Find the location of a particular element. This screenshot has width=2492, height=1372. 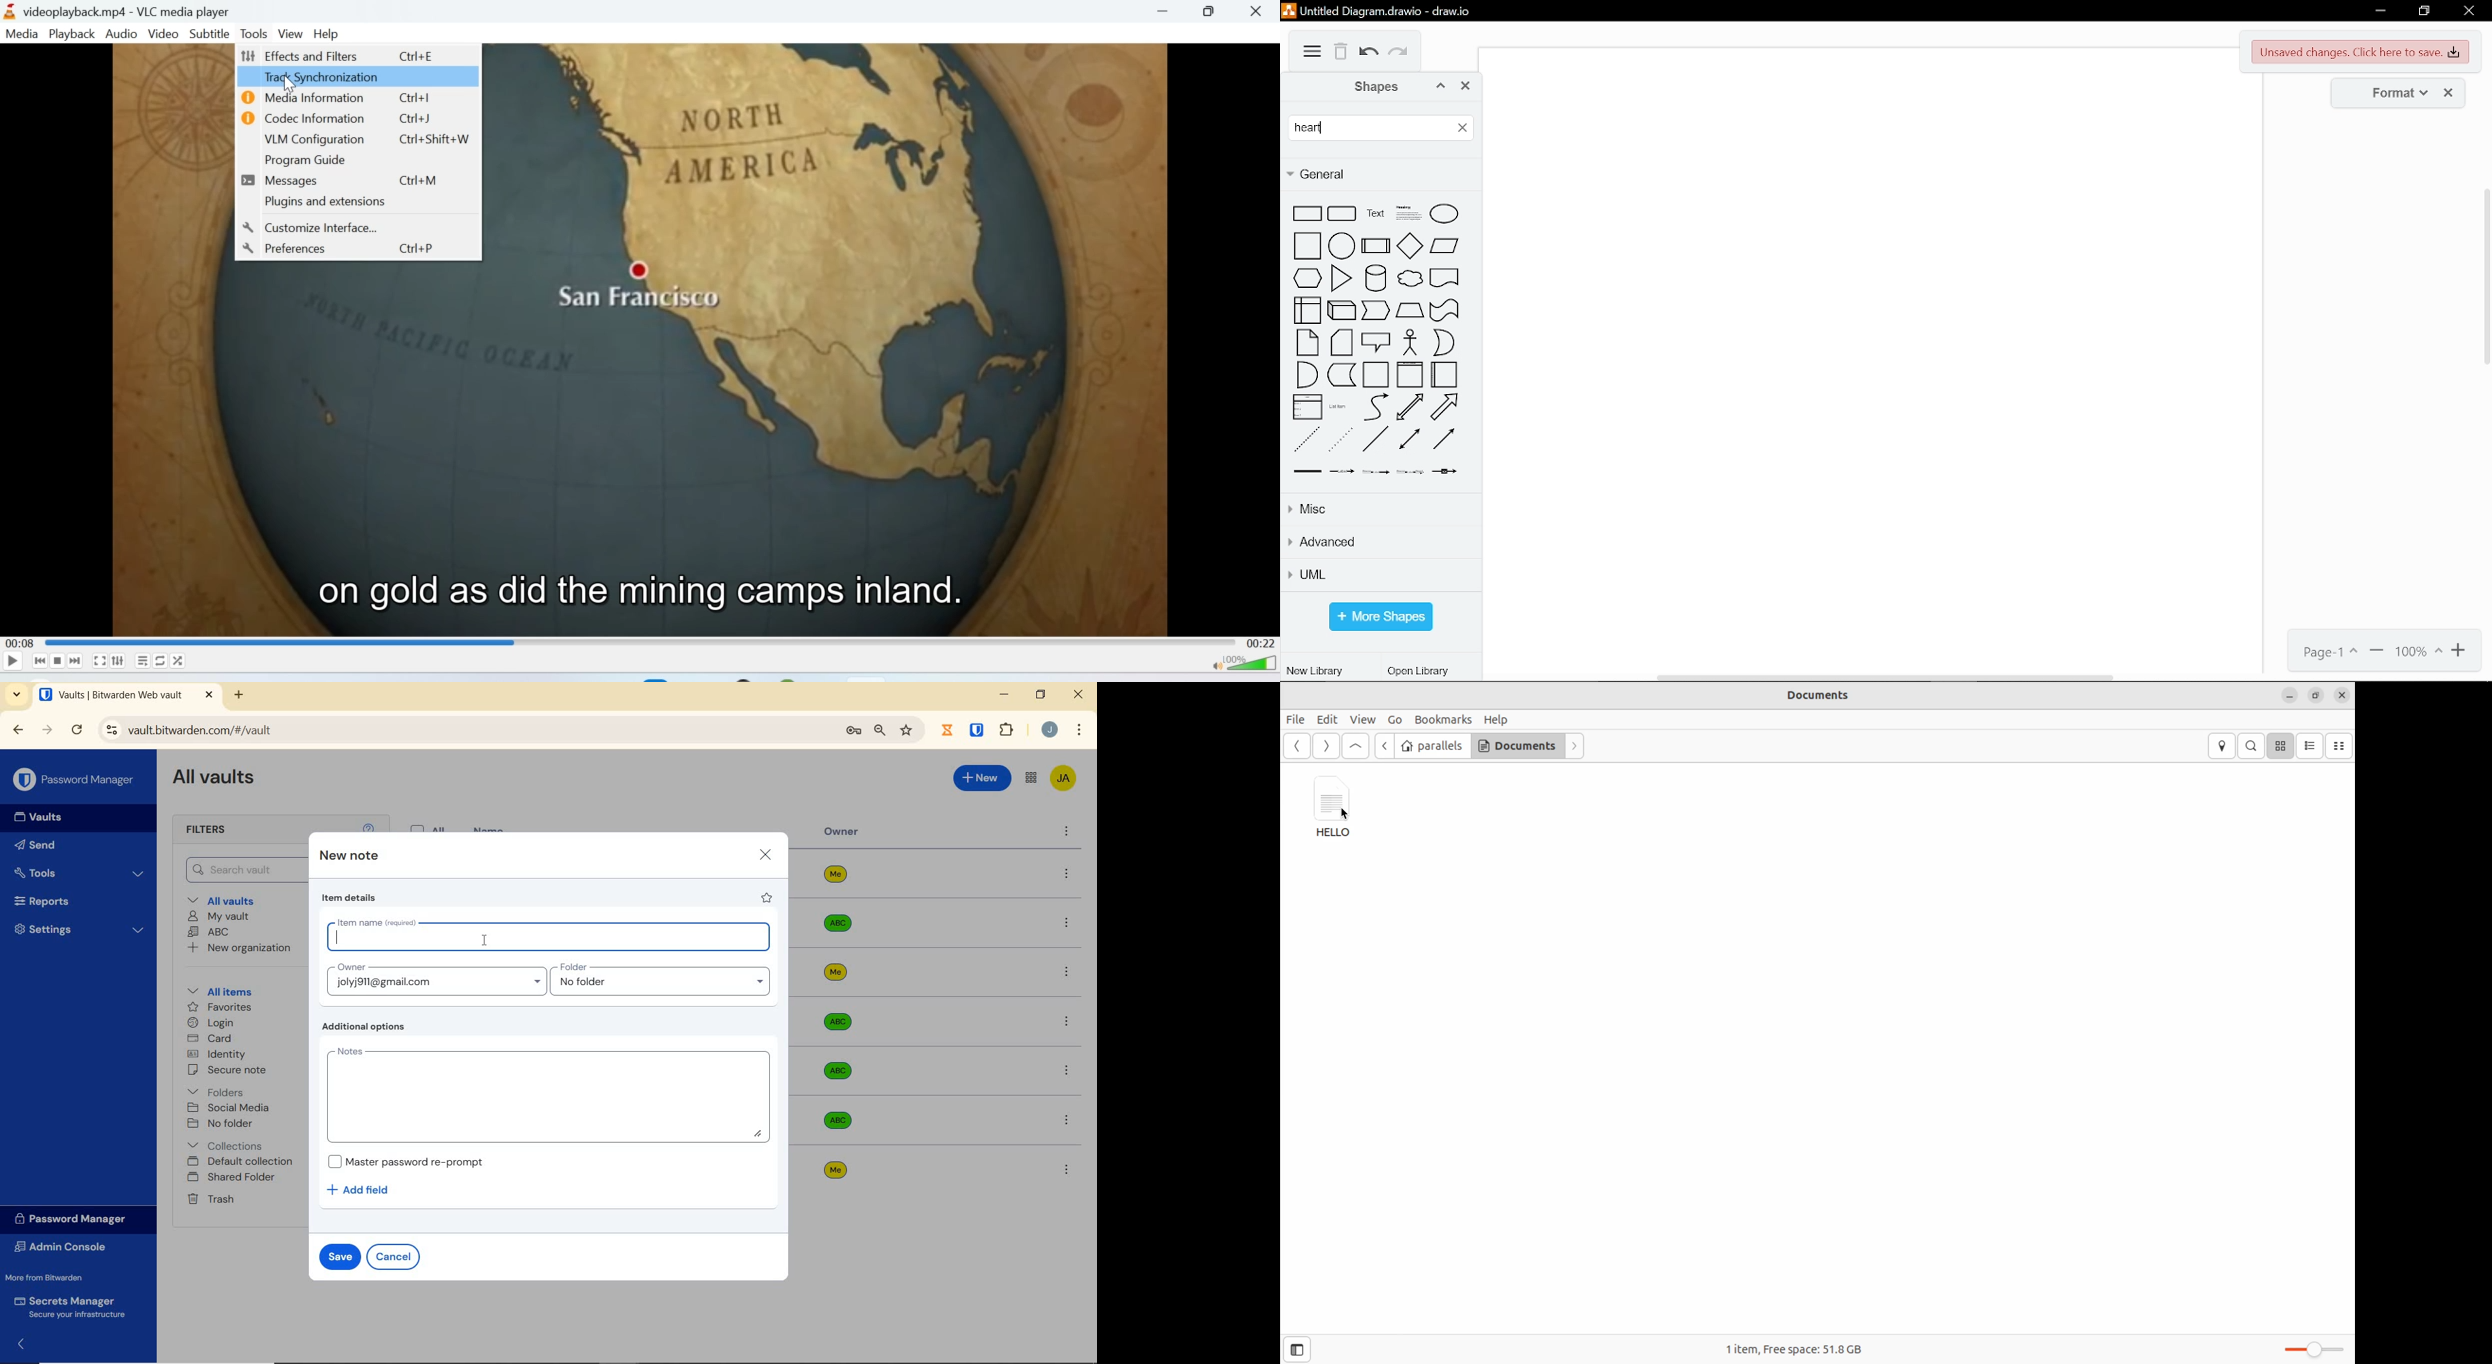

Master password re-prompt is located at coordinates (406, 1161).